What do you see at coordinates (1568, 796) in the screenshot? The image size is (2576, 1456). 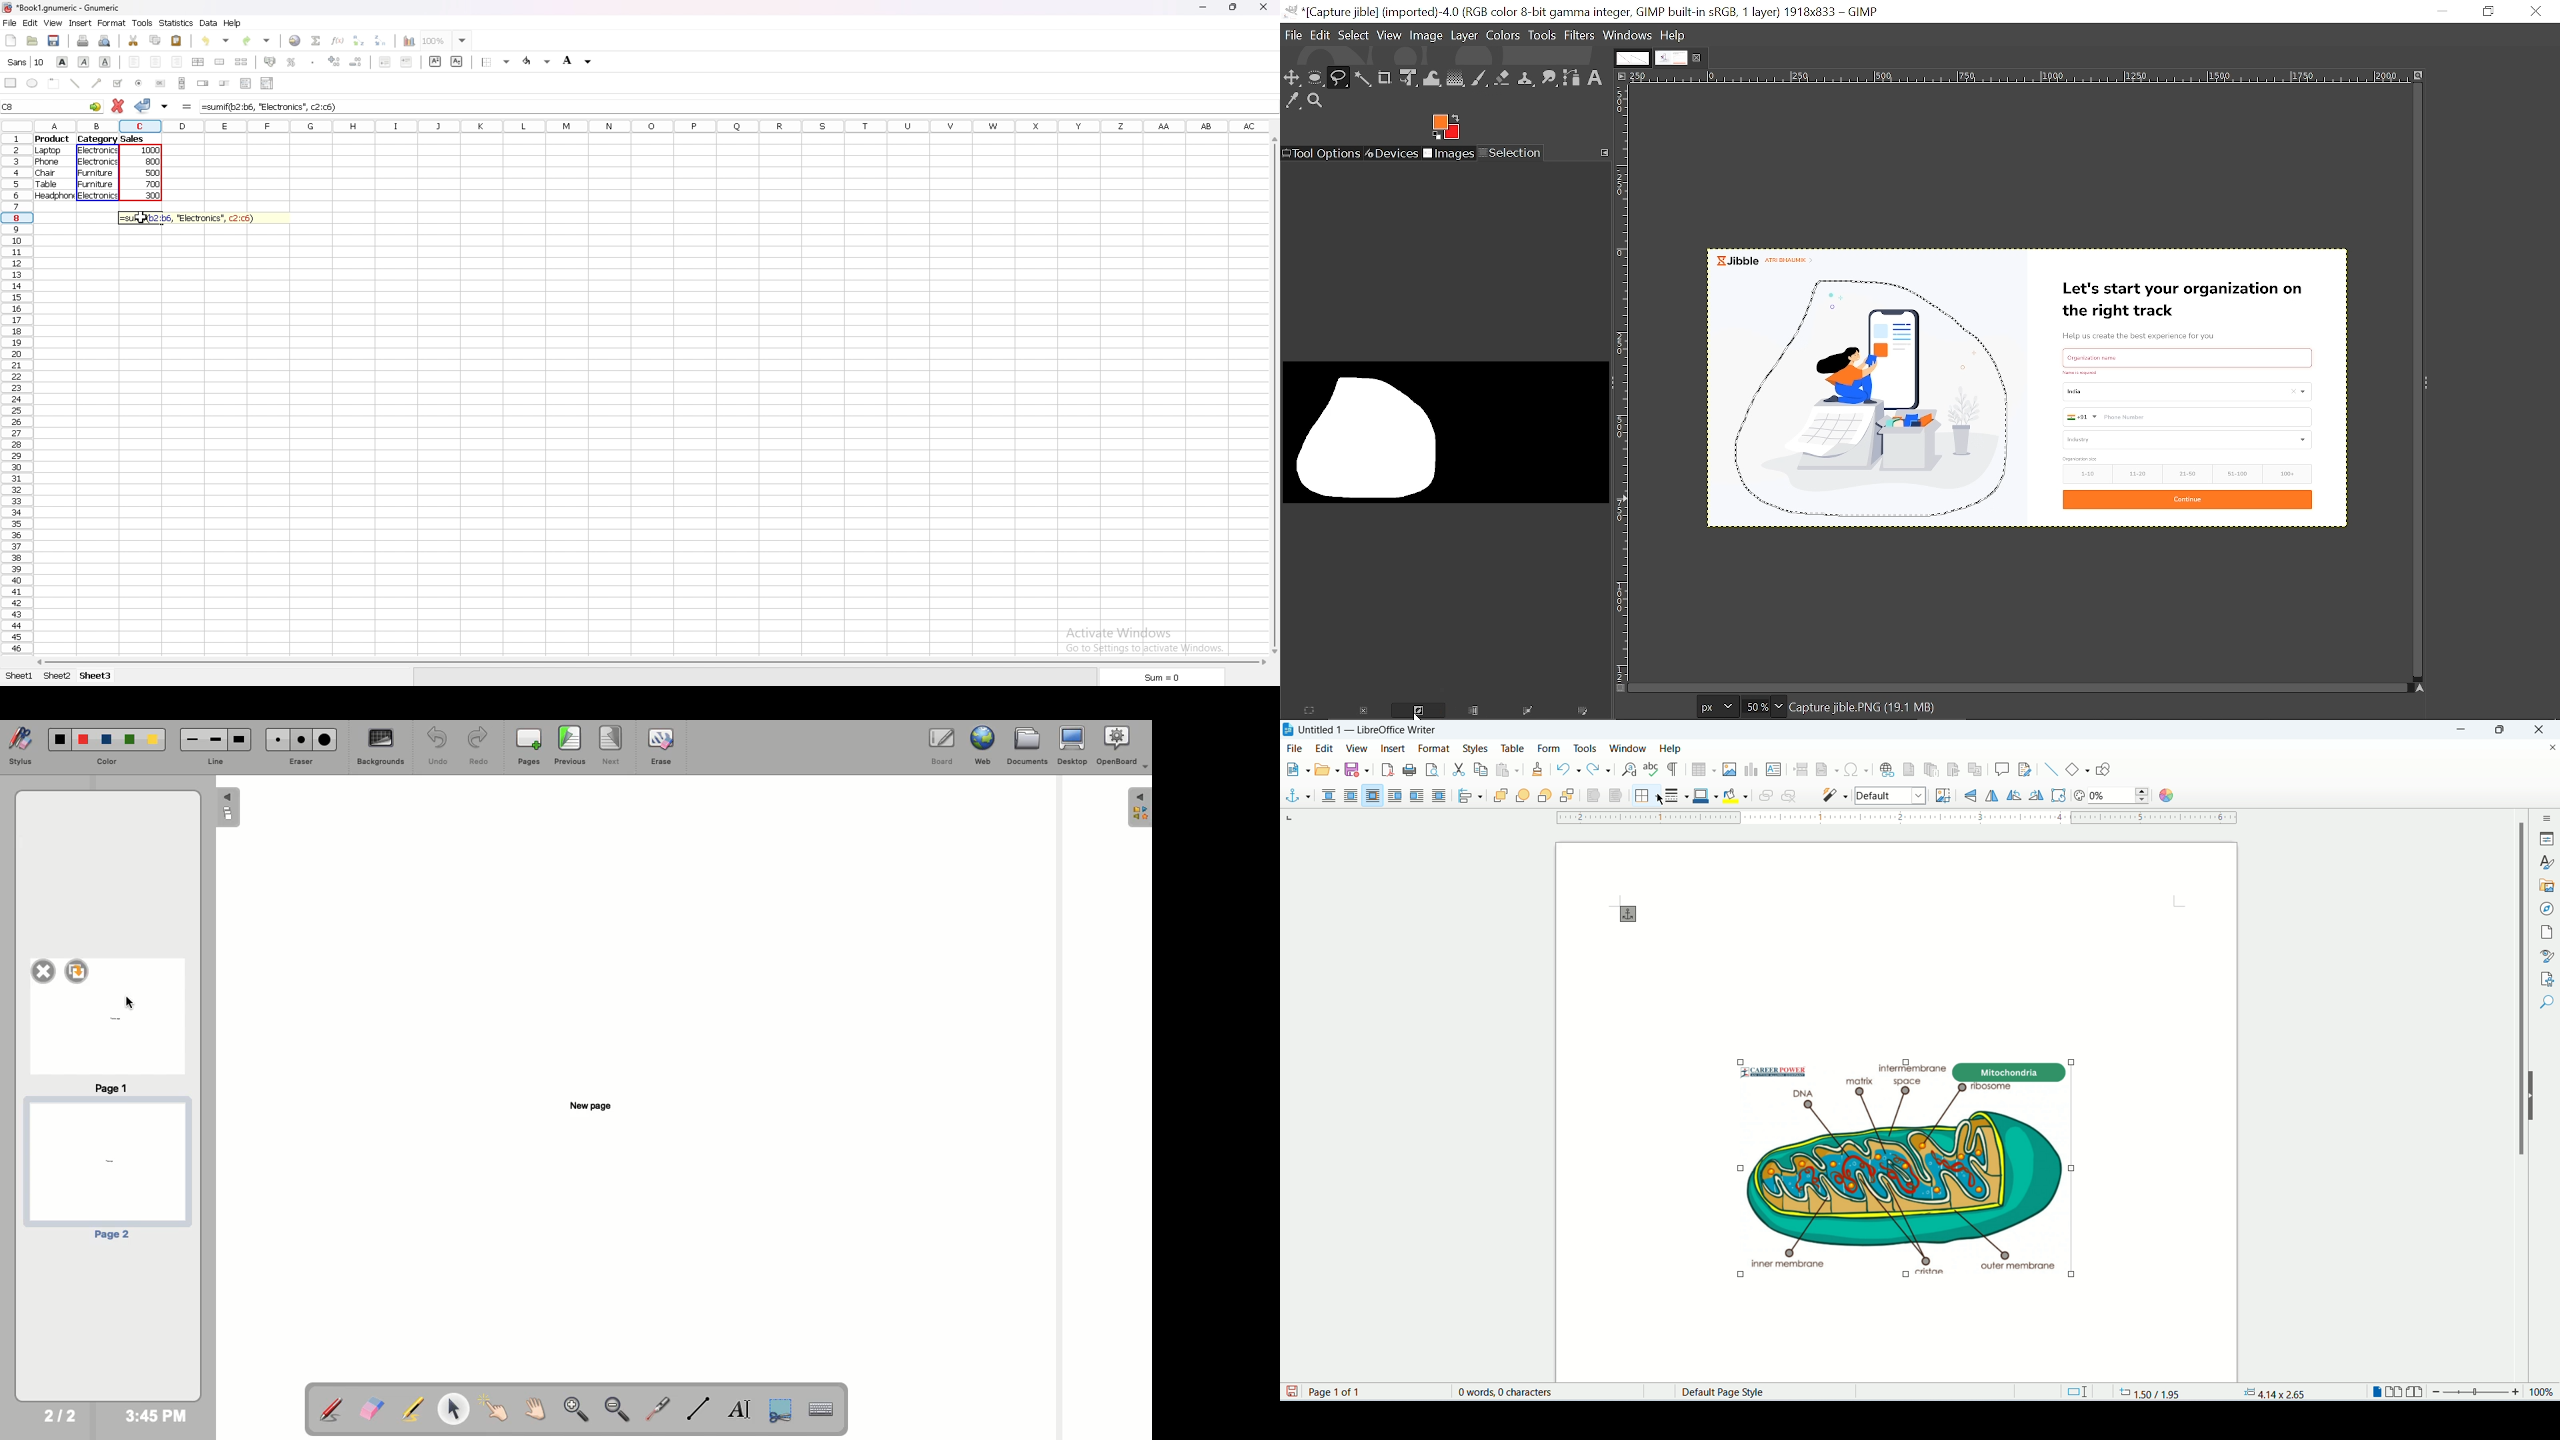 I see `send to back` at bounding box center [1568, 796].